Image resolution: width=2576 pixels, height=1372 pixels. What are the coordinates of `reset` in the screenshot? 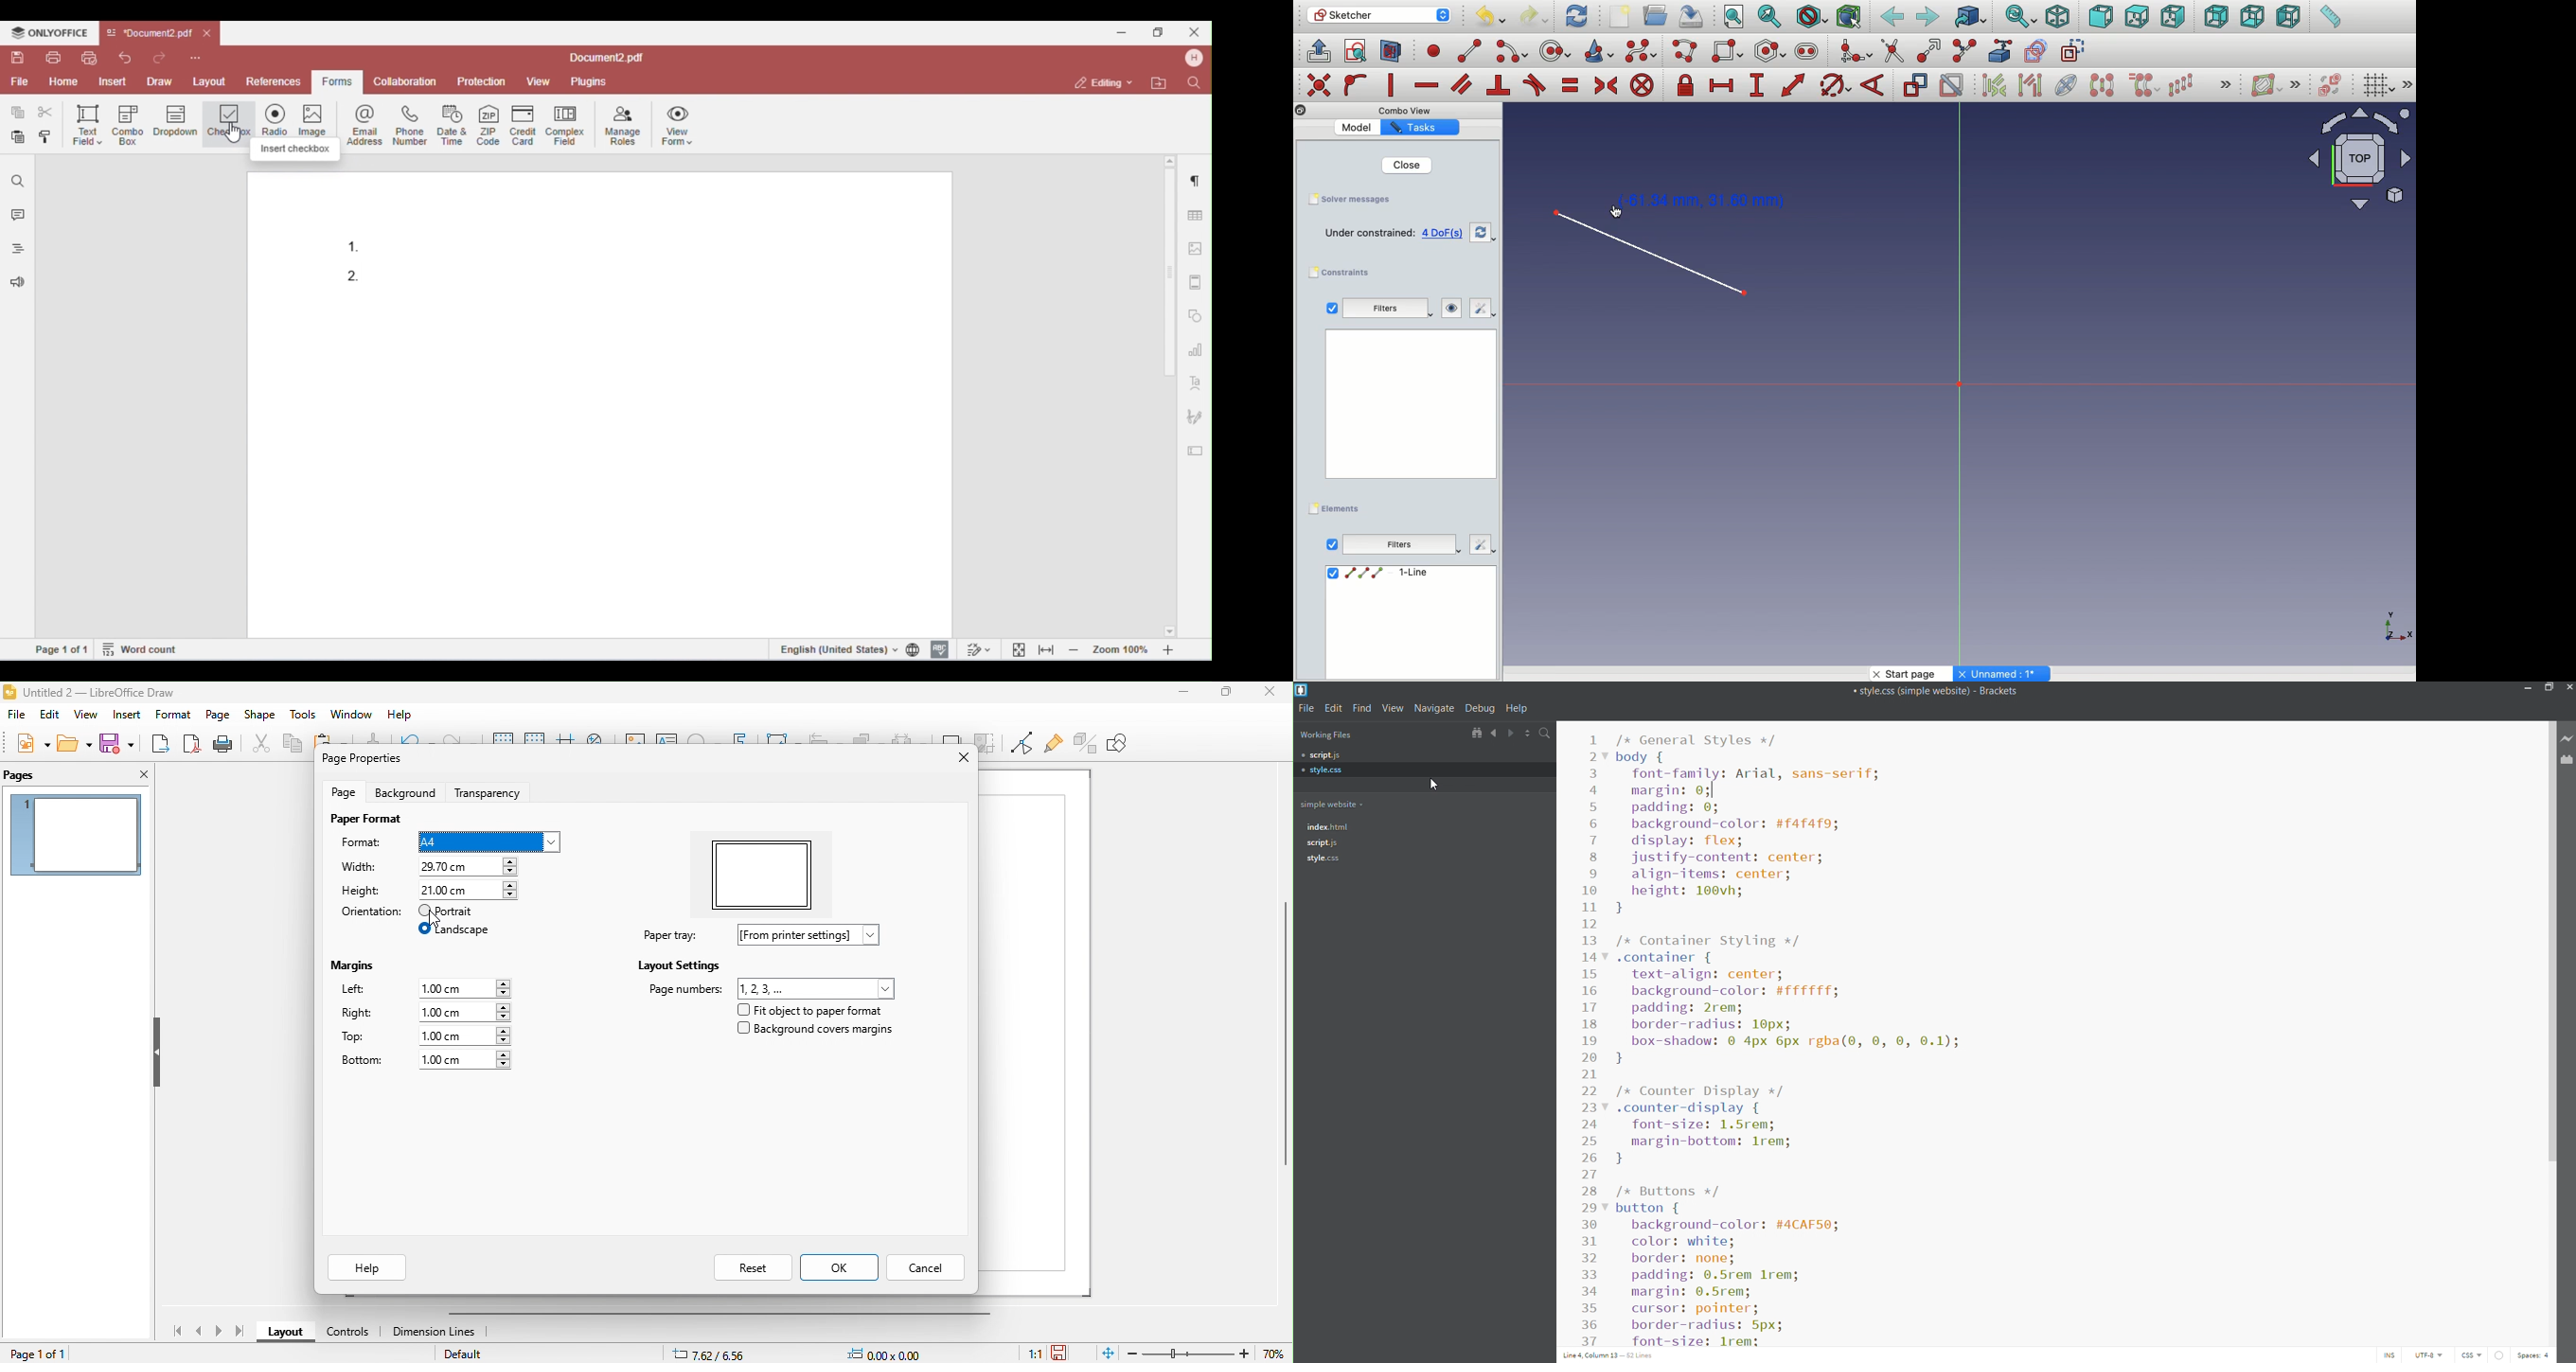 It's located at (736, 1267).